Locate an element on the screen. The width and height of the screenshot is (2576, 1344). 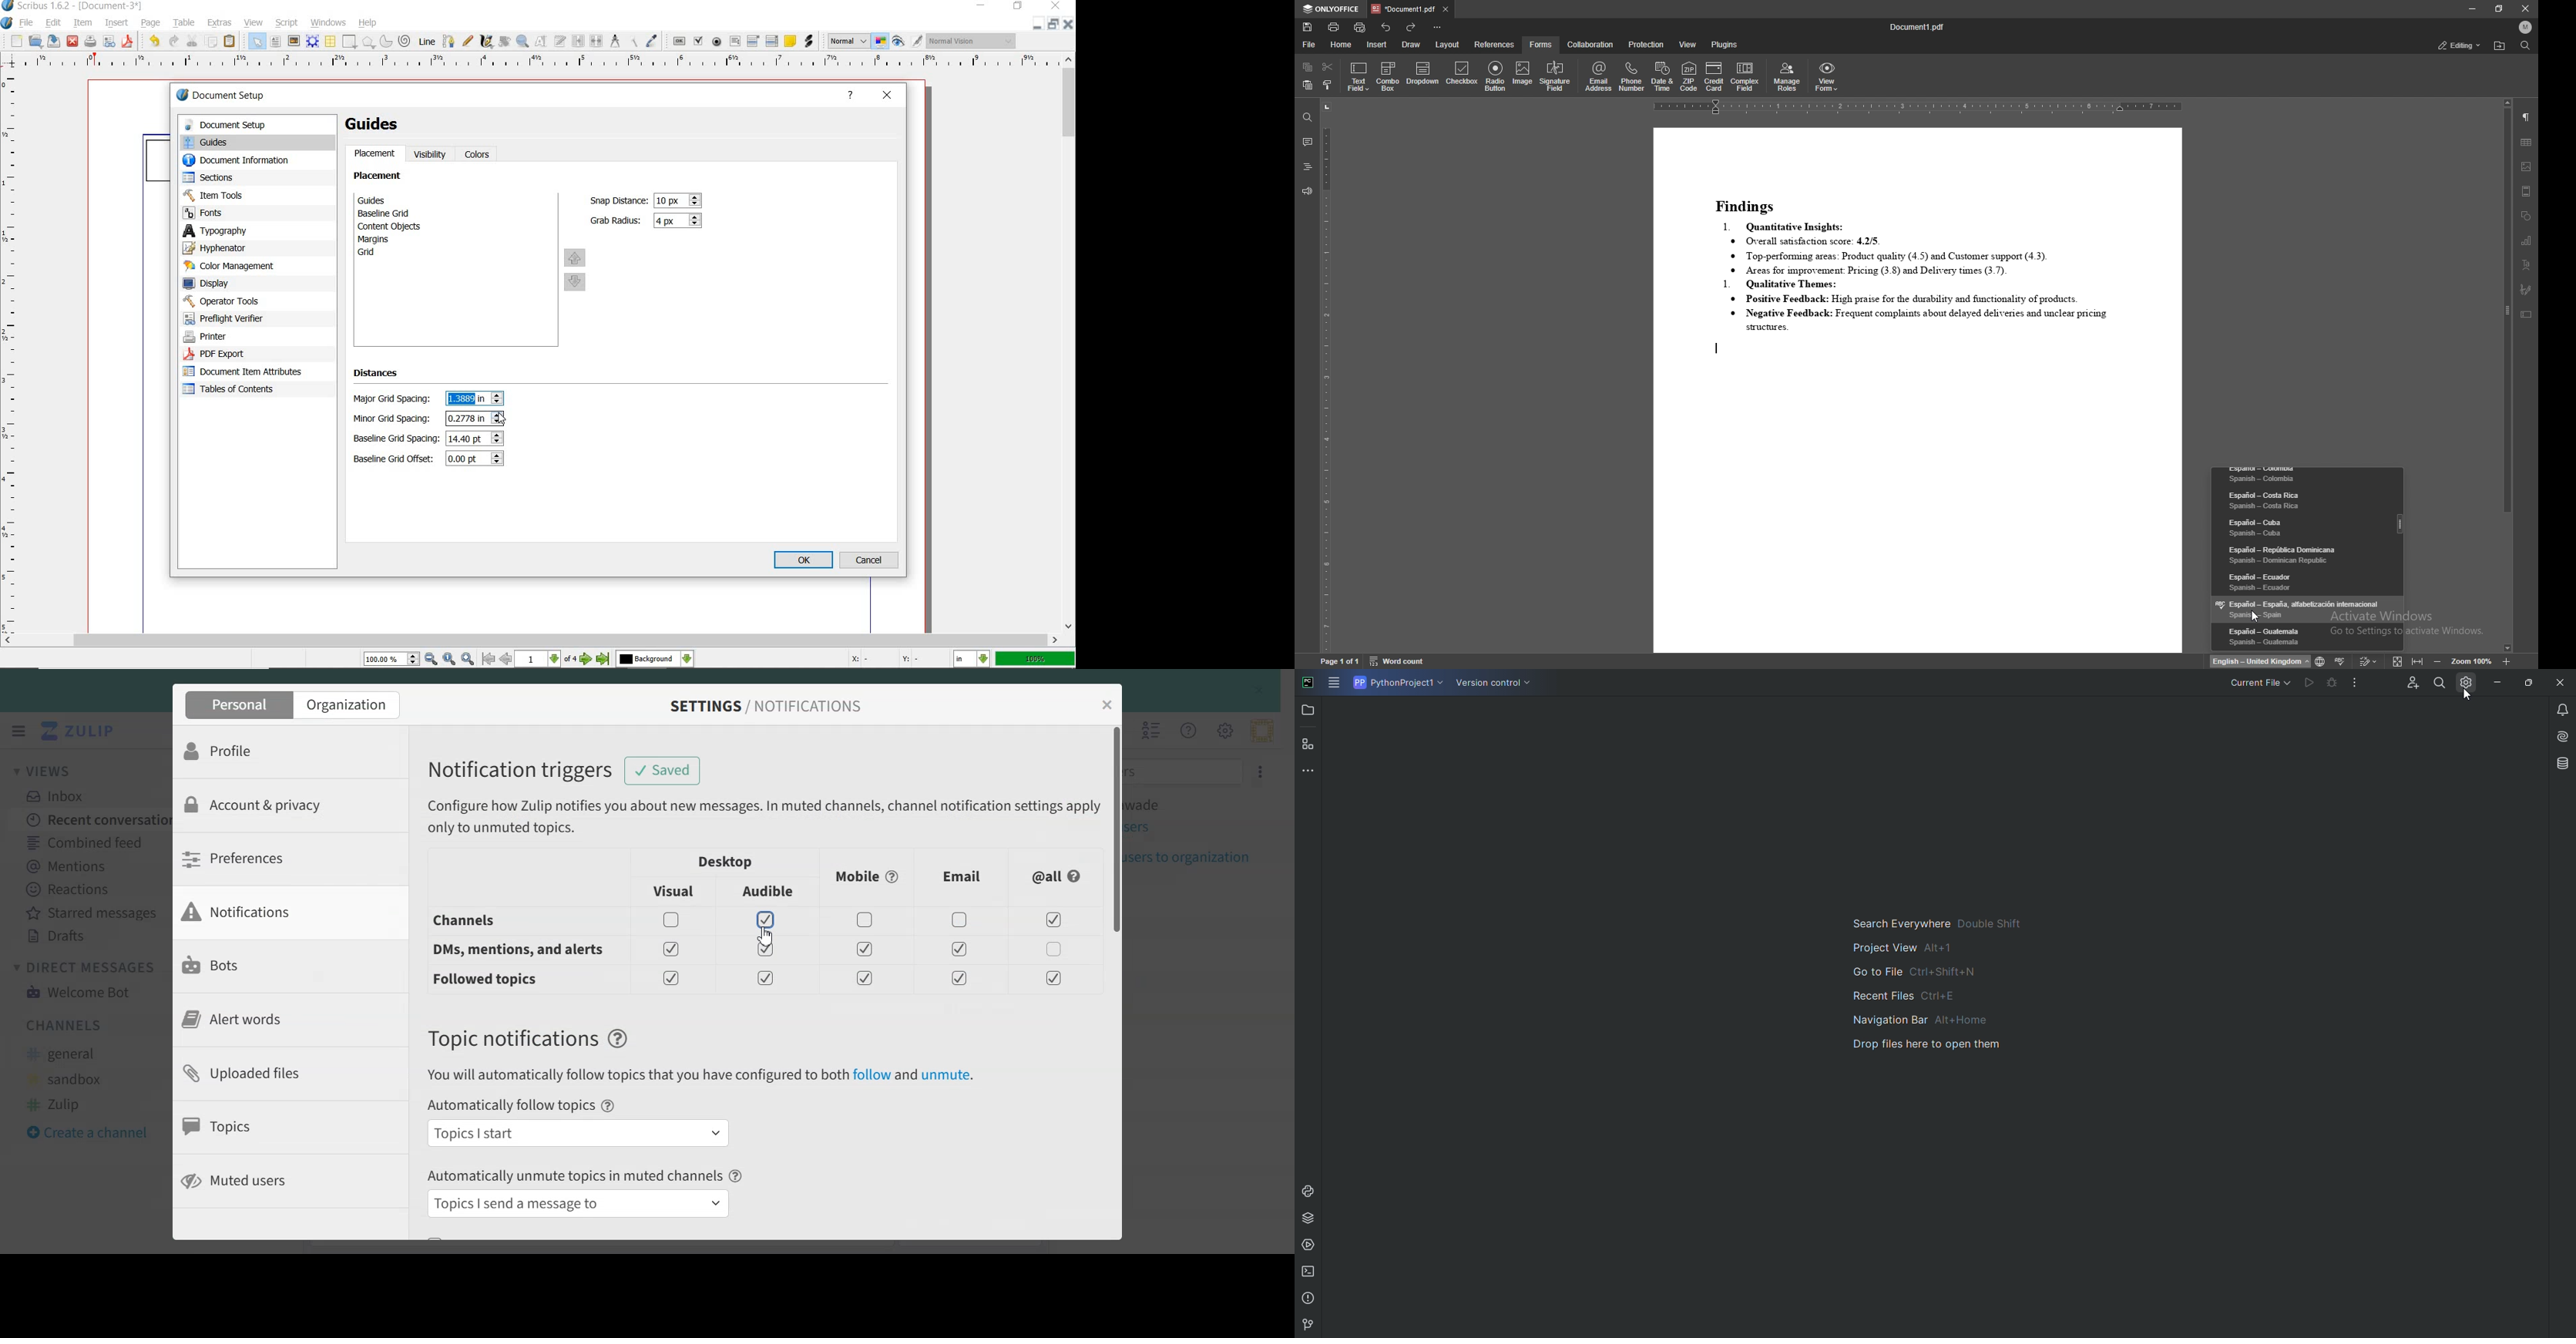
track change is located at coordinates (2365, 661).